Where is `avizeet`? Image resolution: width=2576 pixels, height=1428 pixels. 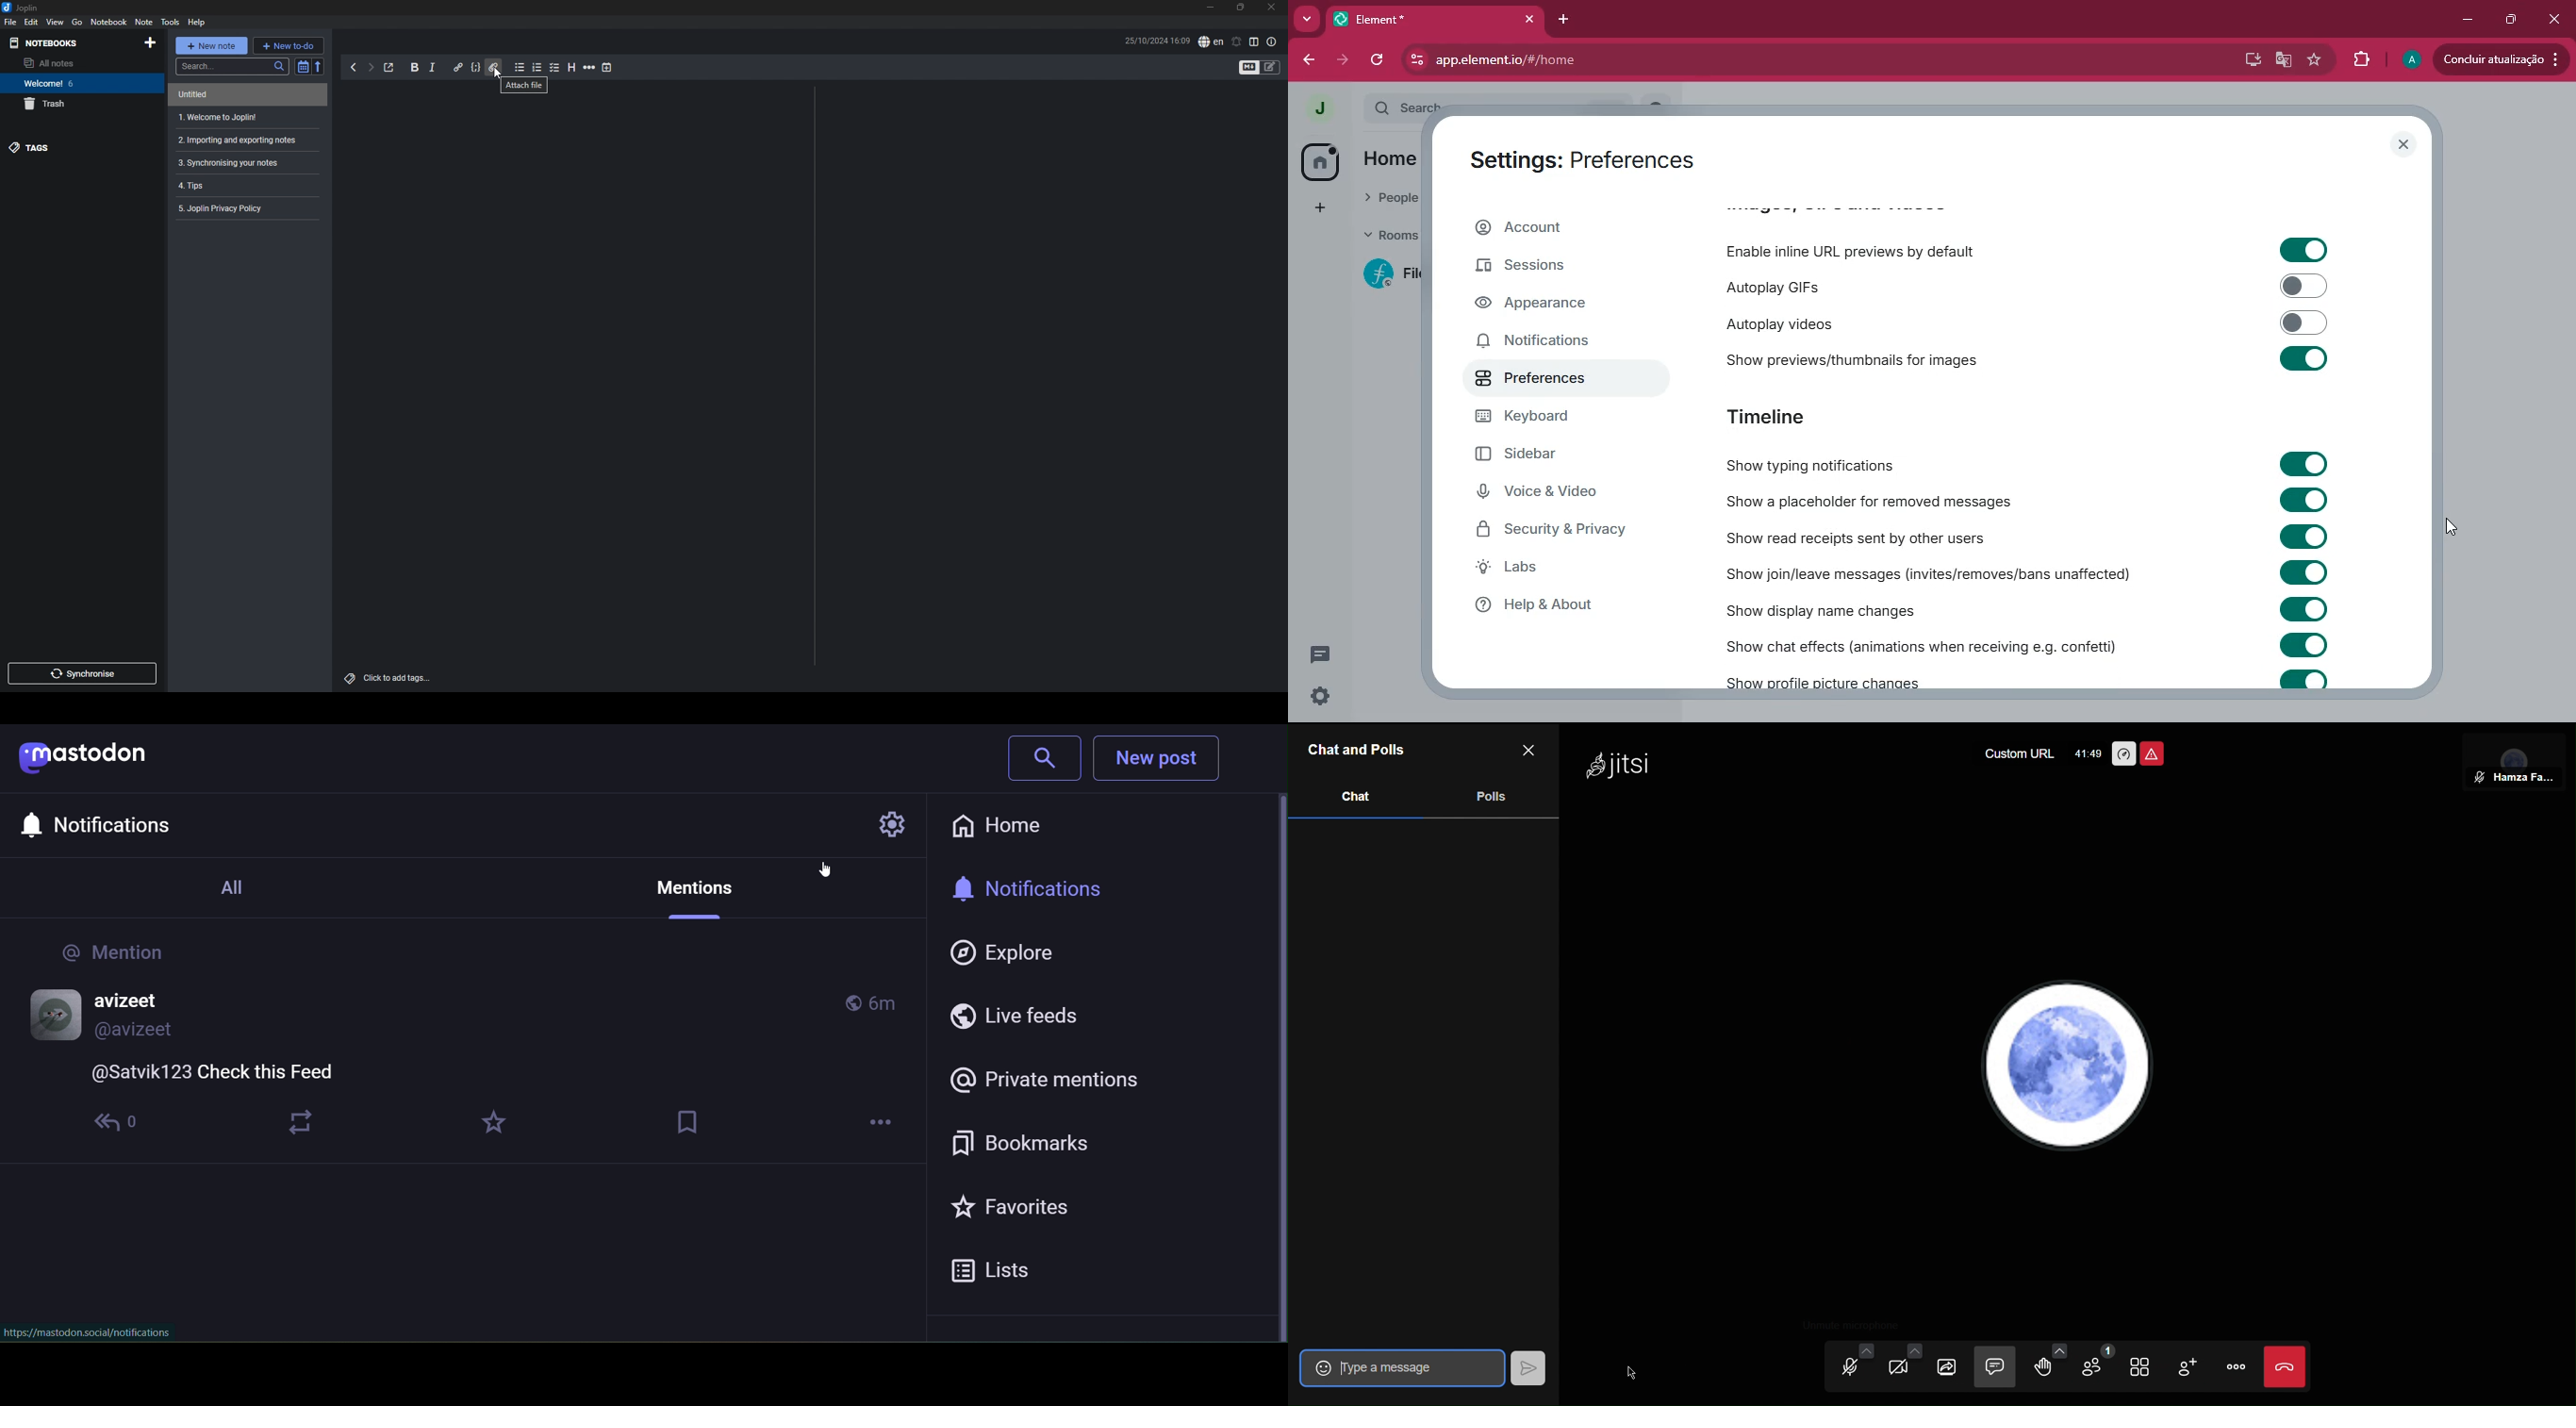
avizeet is located at coordinates (130, 995).